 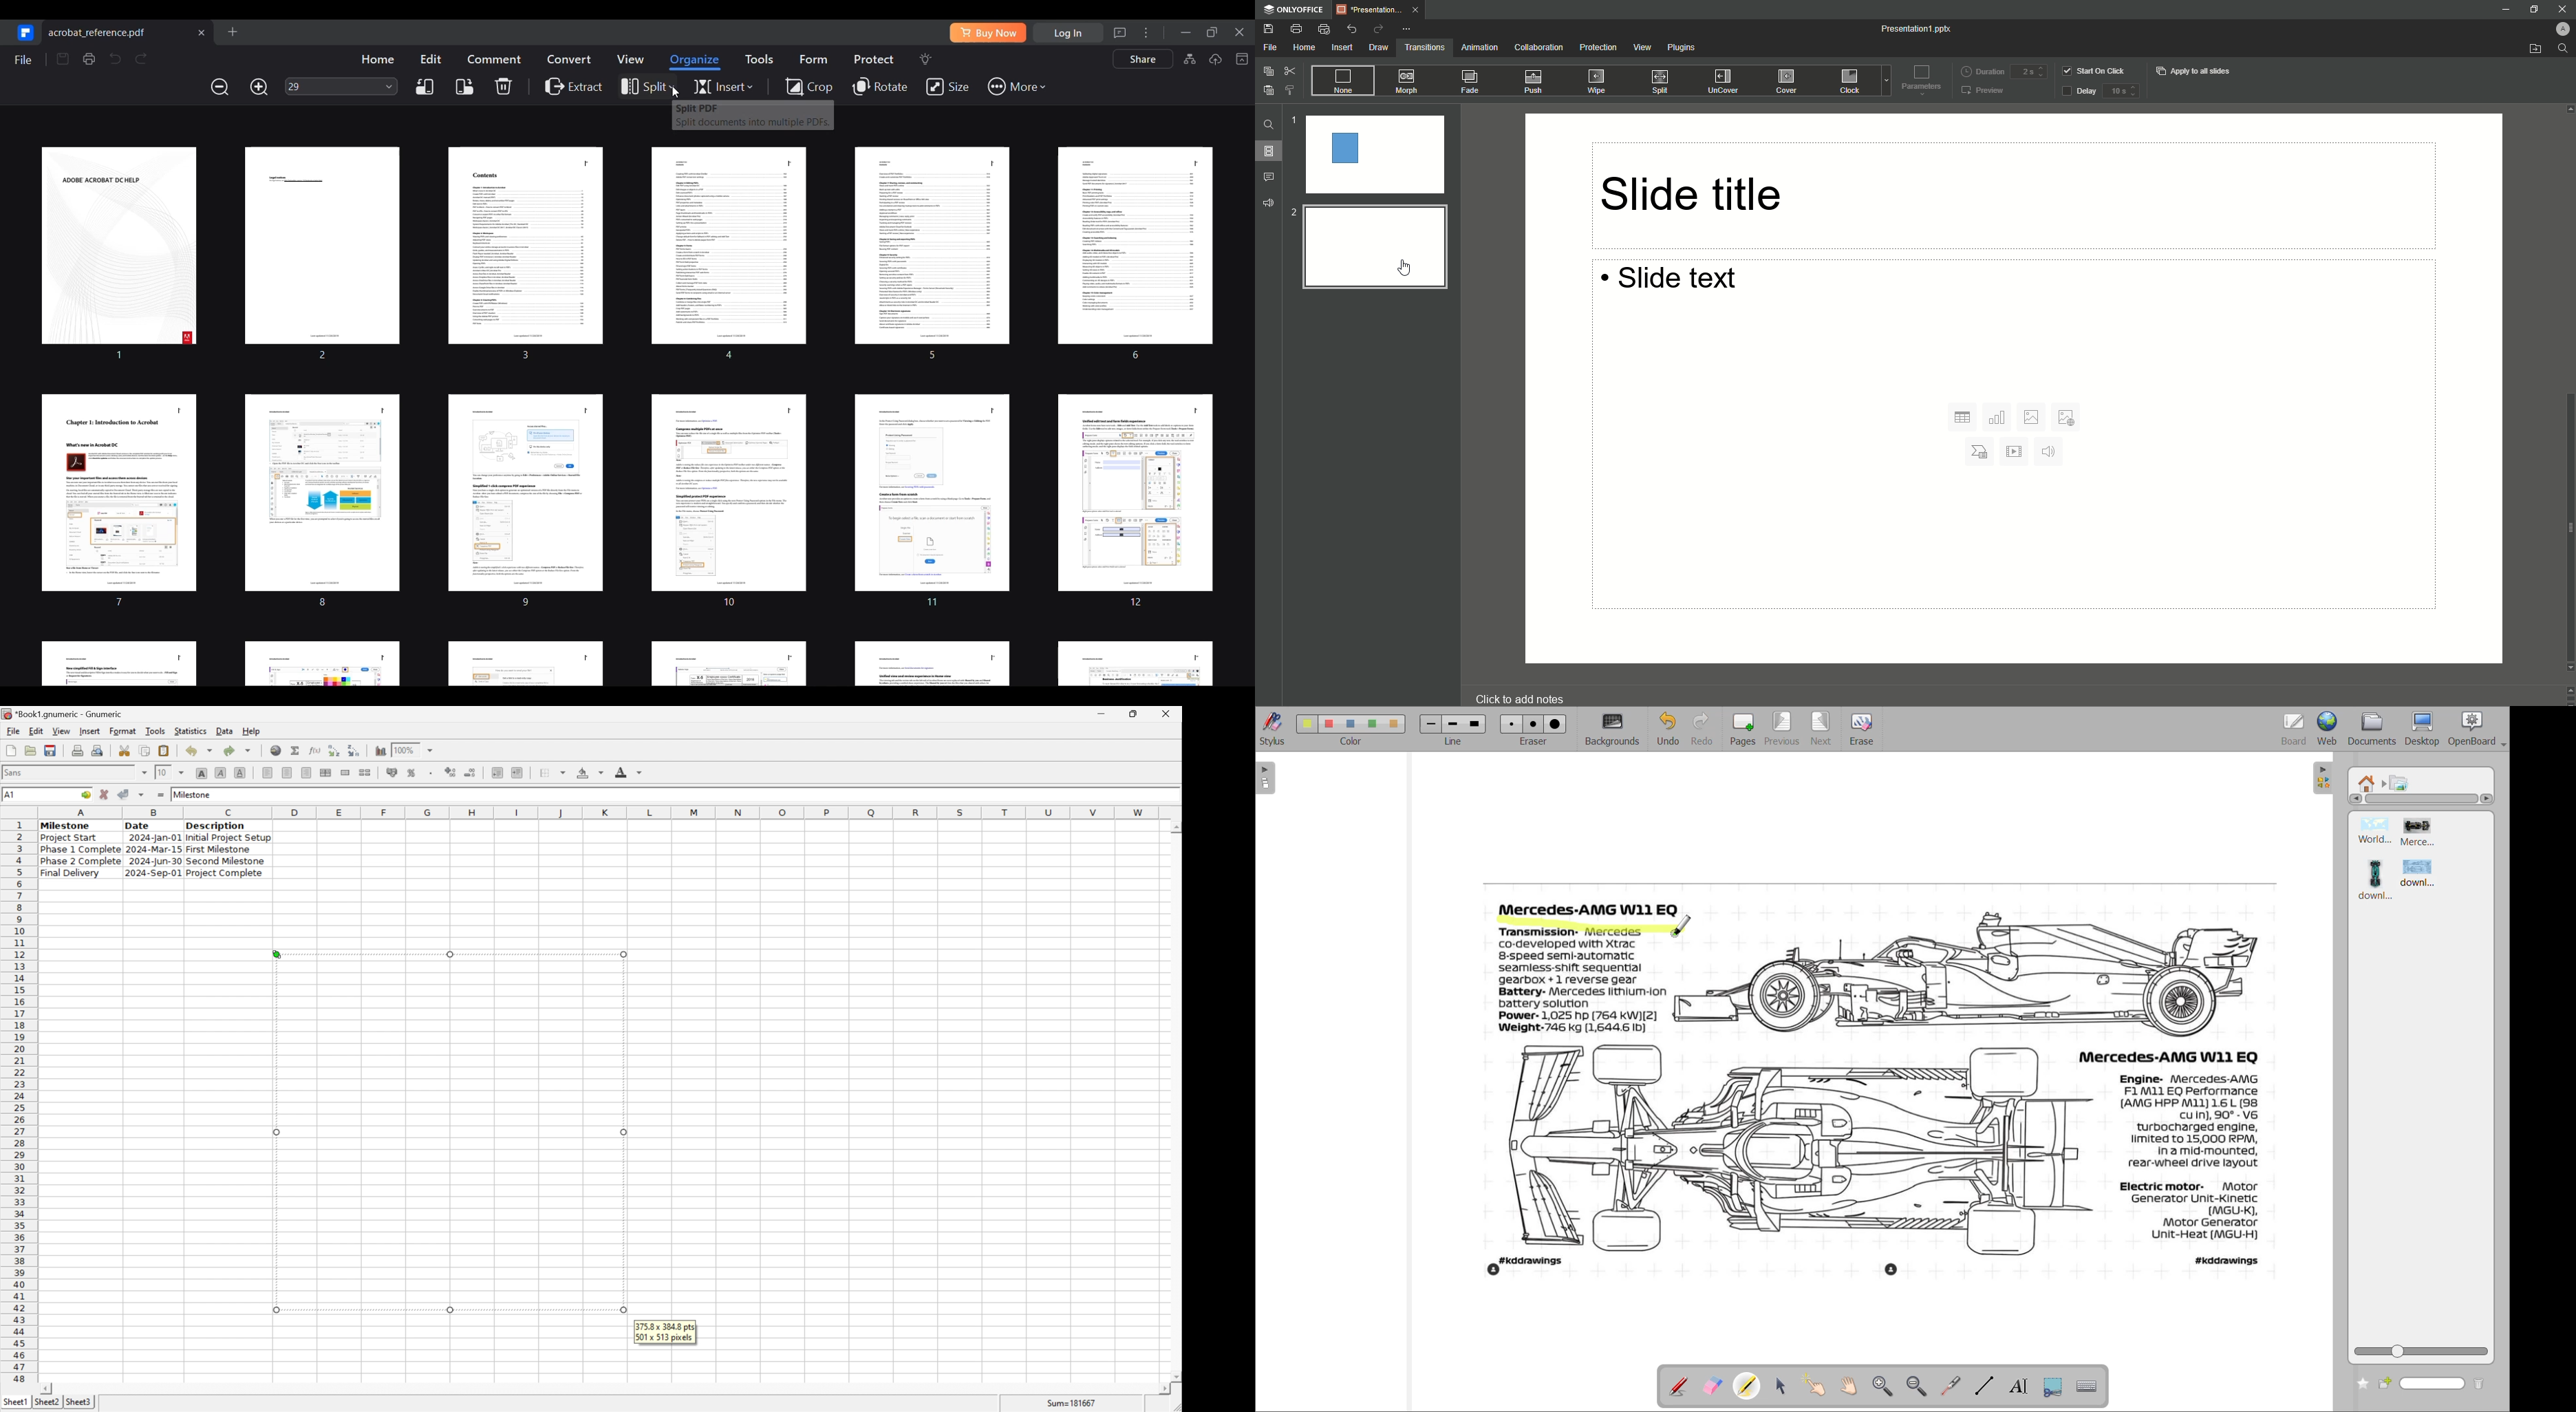 What do you see at coordinates (2011, 195) in the screenshot?
I see `Slide title` at bounding box center [2011, 195].